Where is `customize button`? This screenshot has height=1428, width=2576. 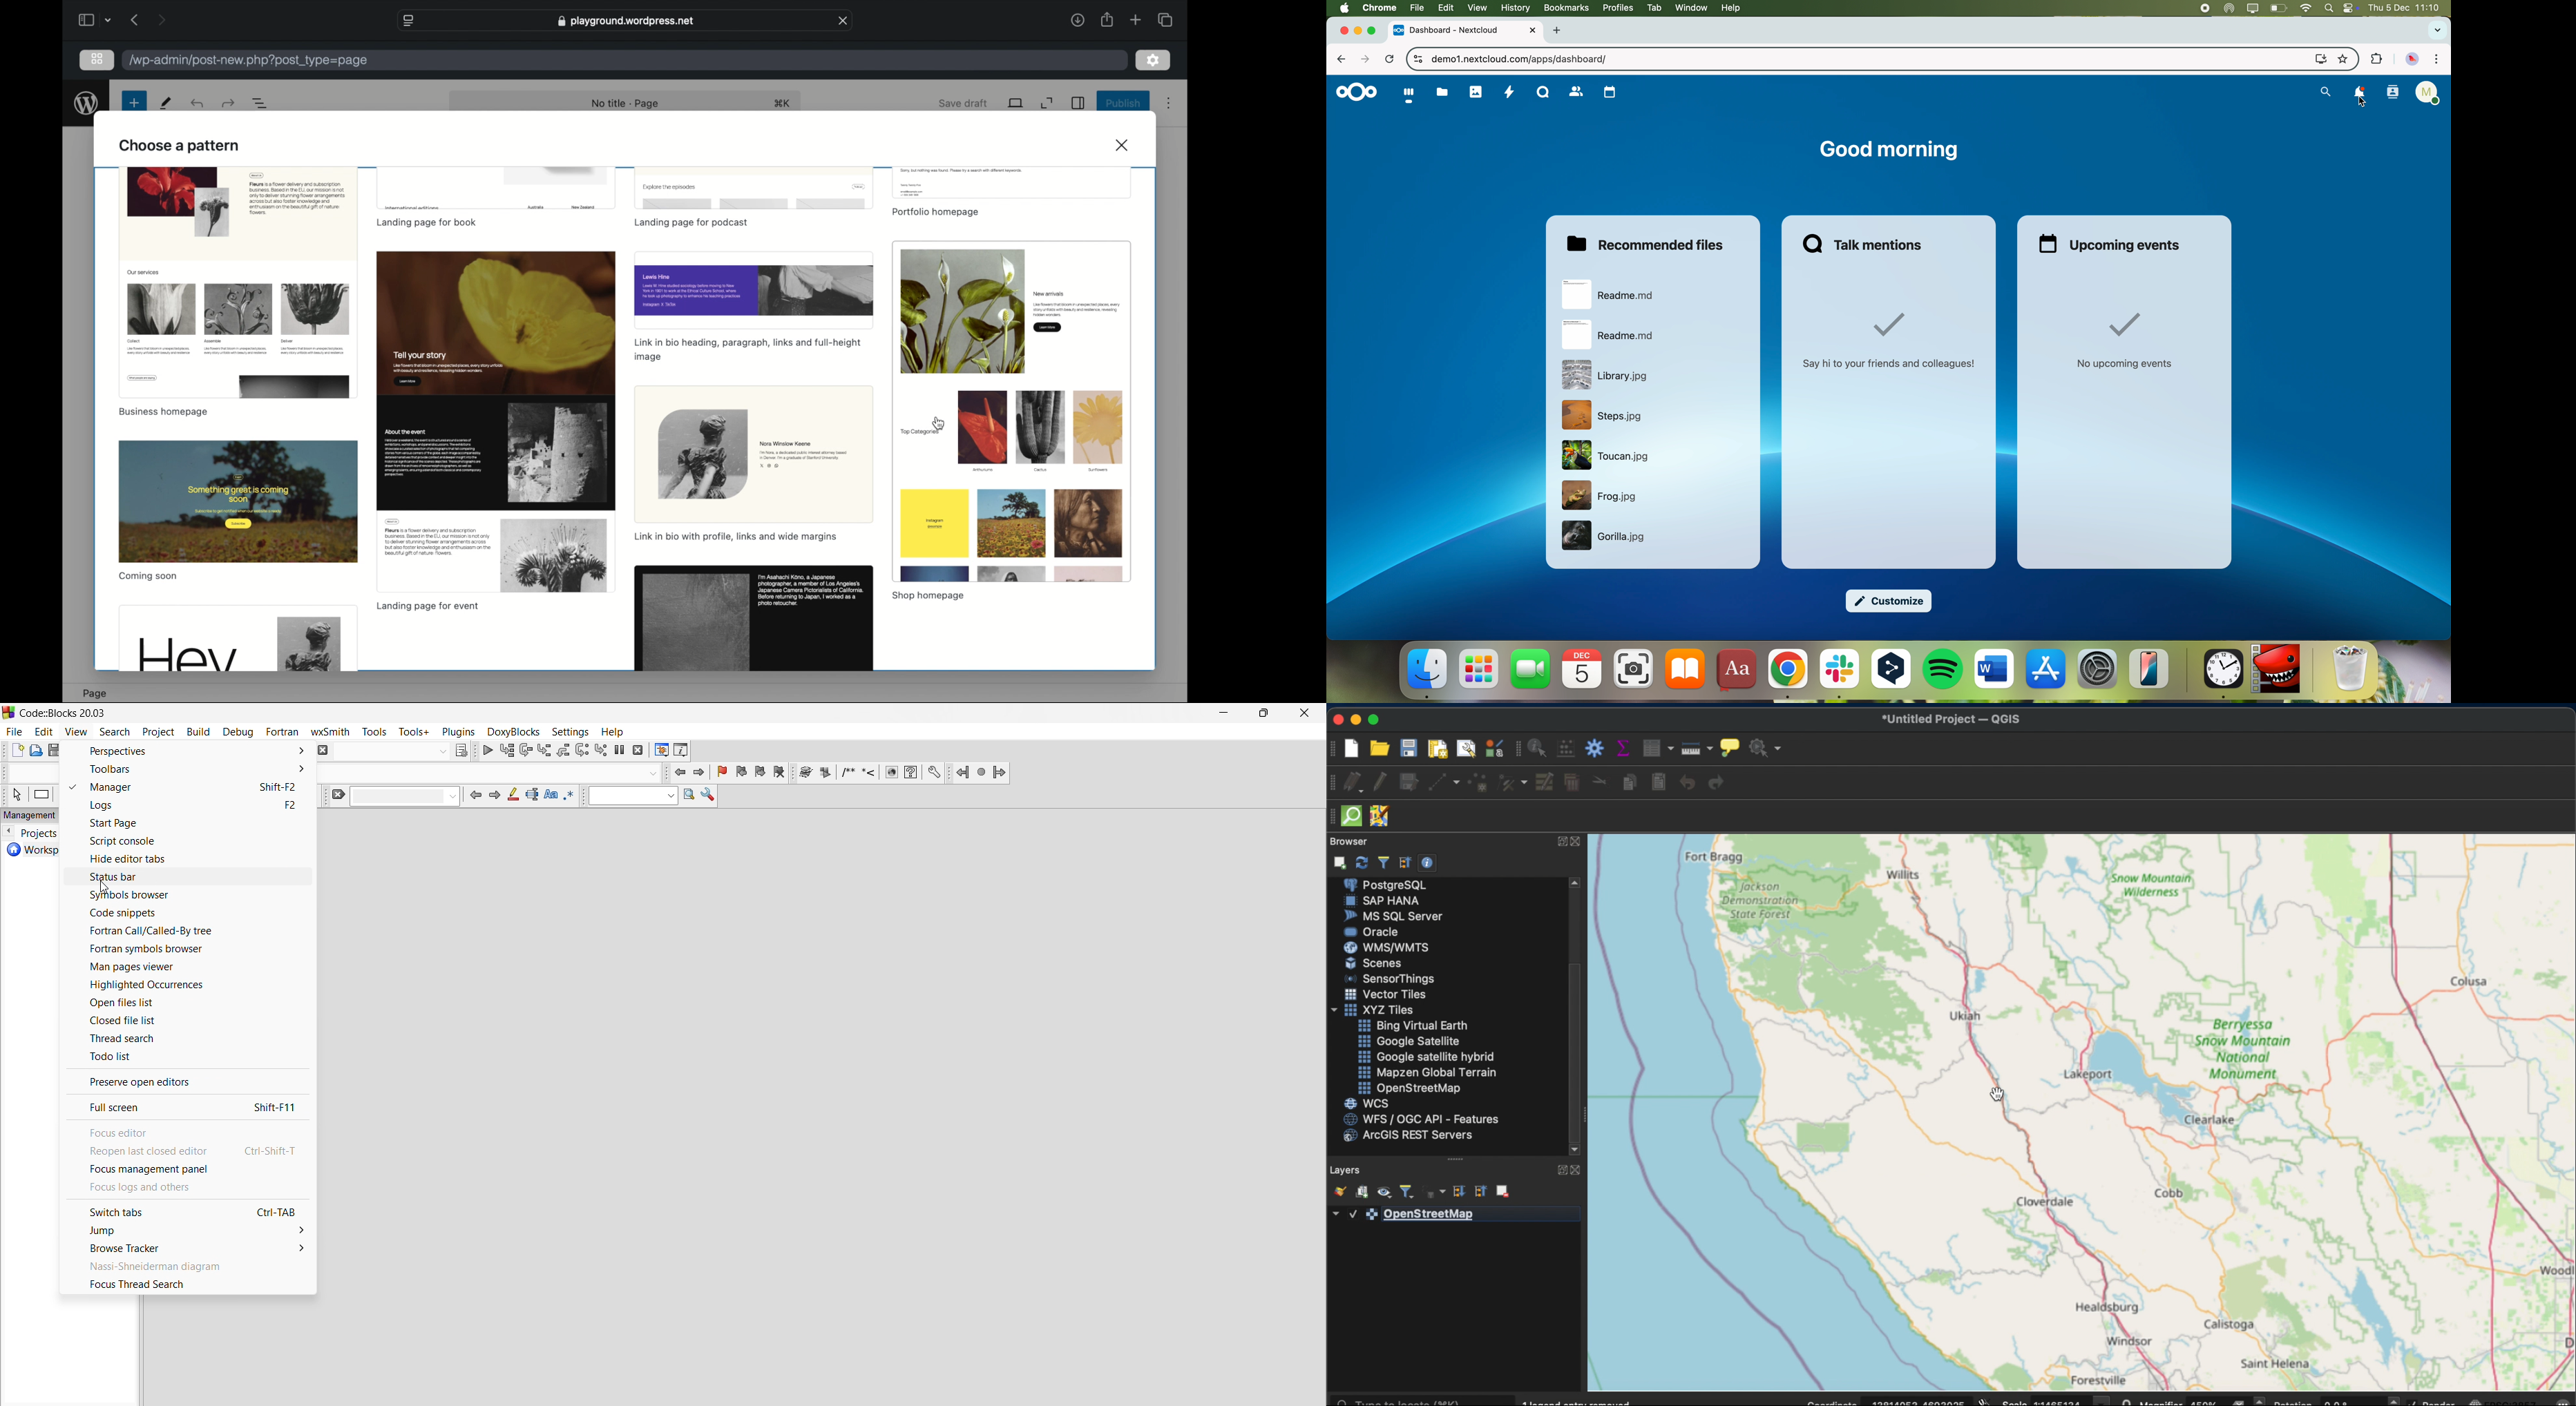 customize button is located at coordinates (1891, 602).